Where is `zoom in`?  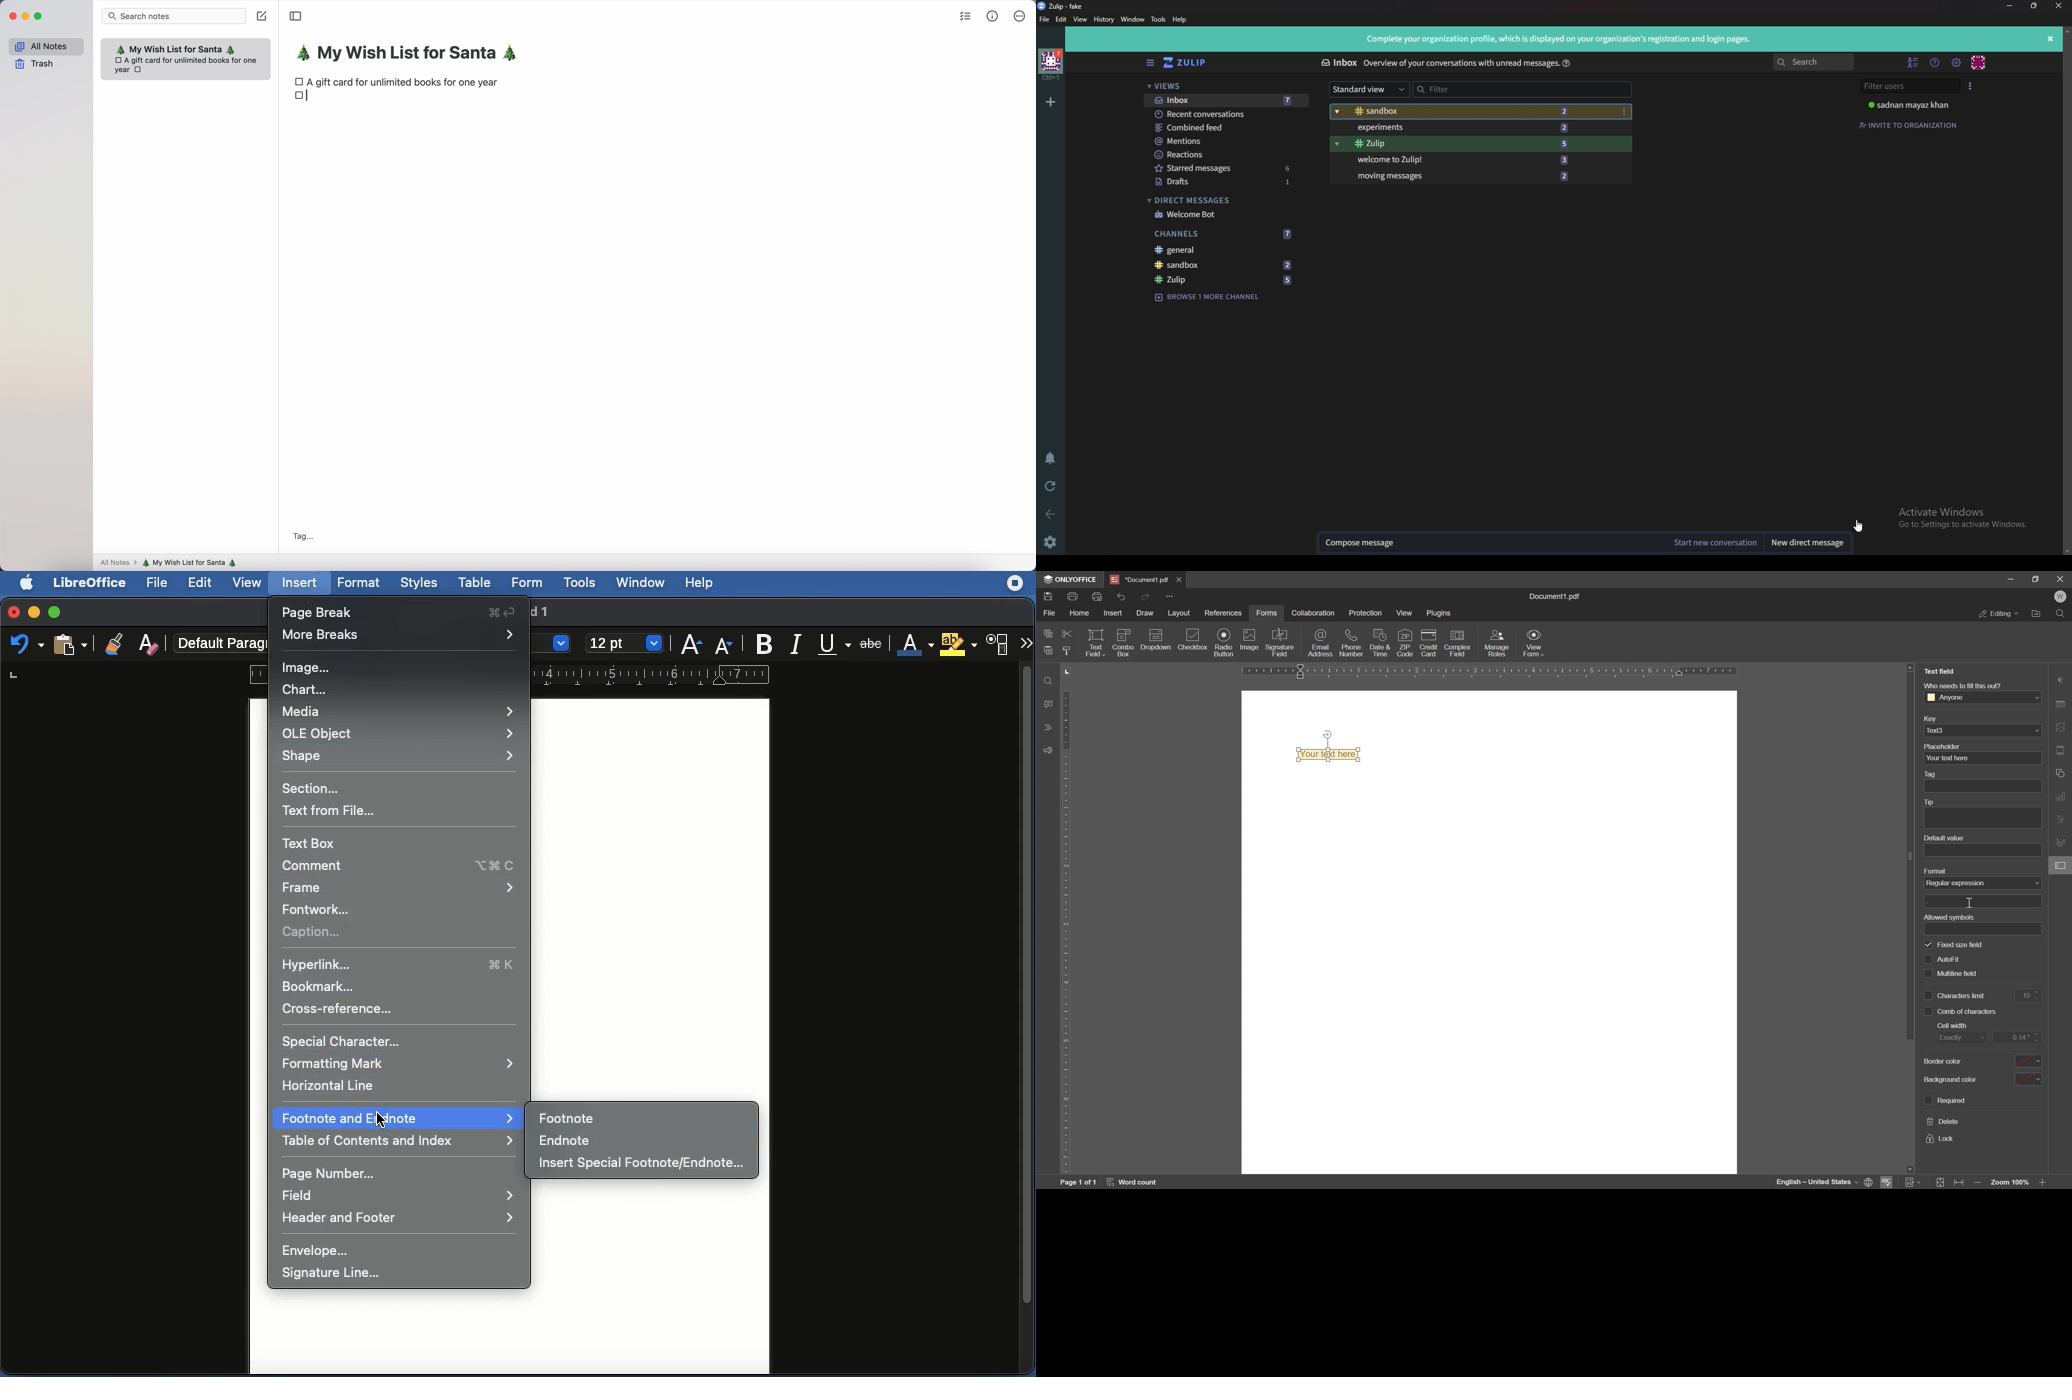 zoom in is located at coordinates (2044, 1184).